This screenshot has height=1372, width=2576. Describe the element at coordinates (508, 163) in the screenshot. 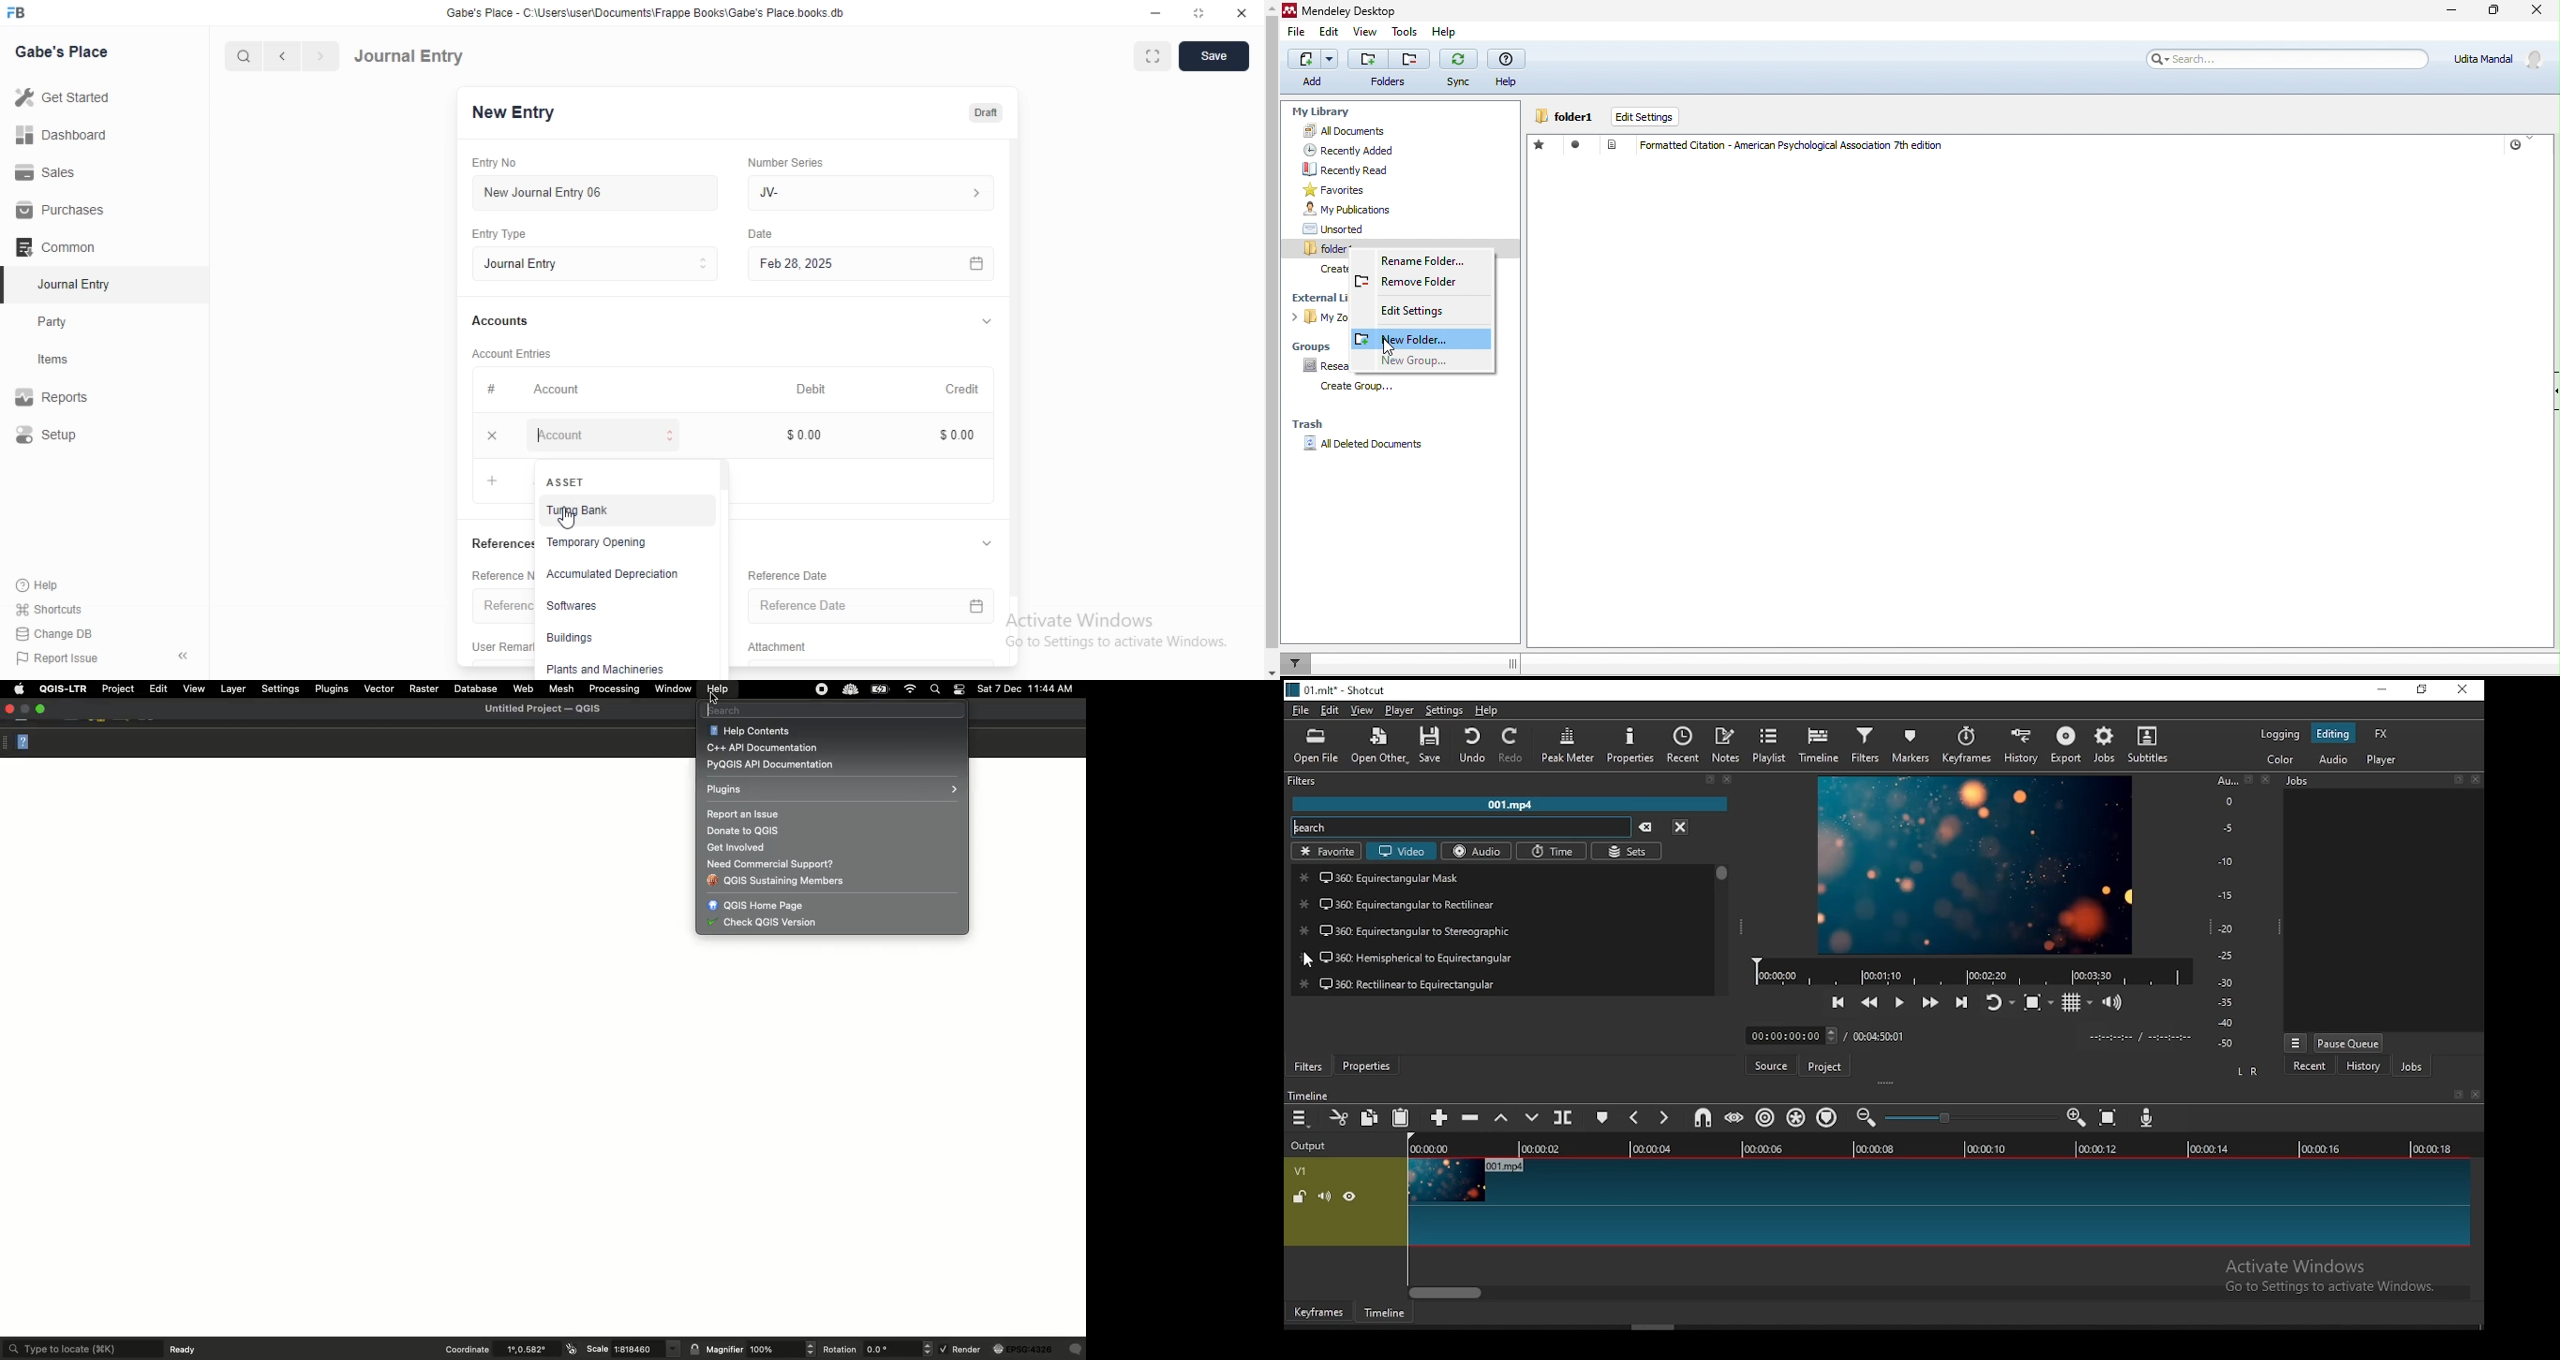

I see `Entry No.` at that location.